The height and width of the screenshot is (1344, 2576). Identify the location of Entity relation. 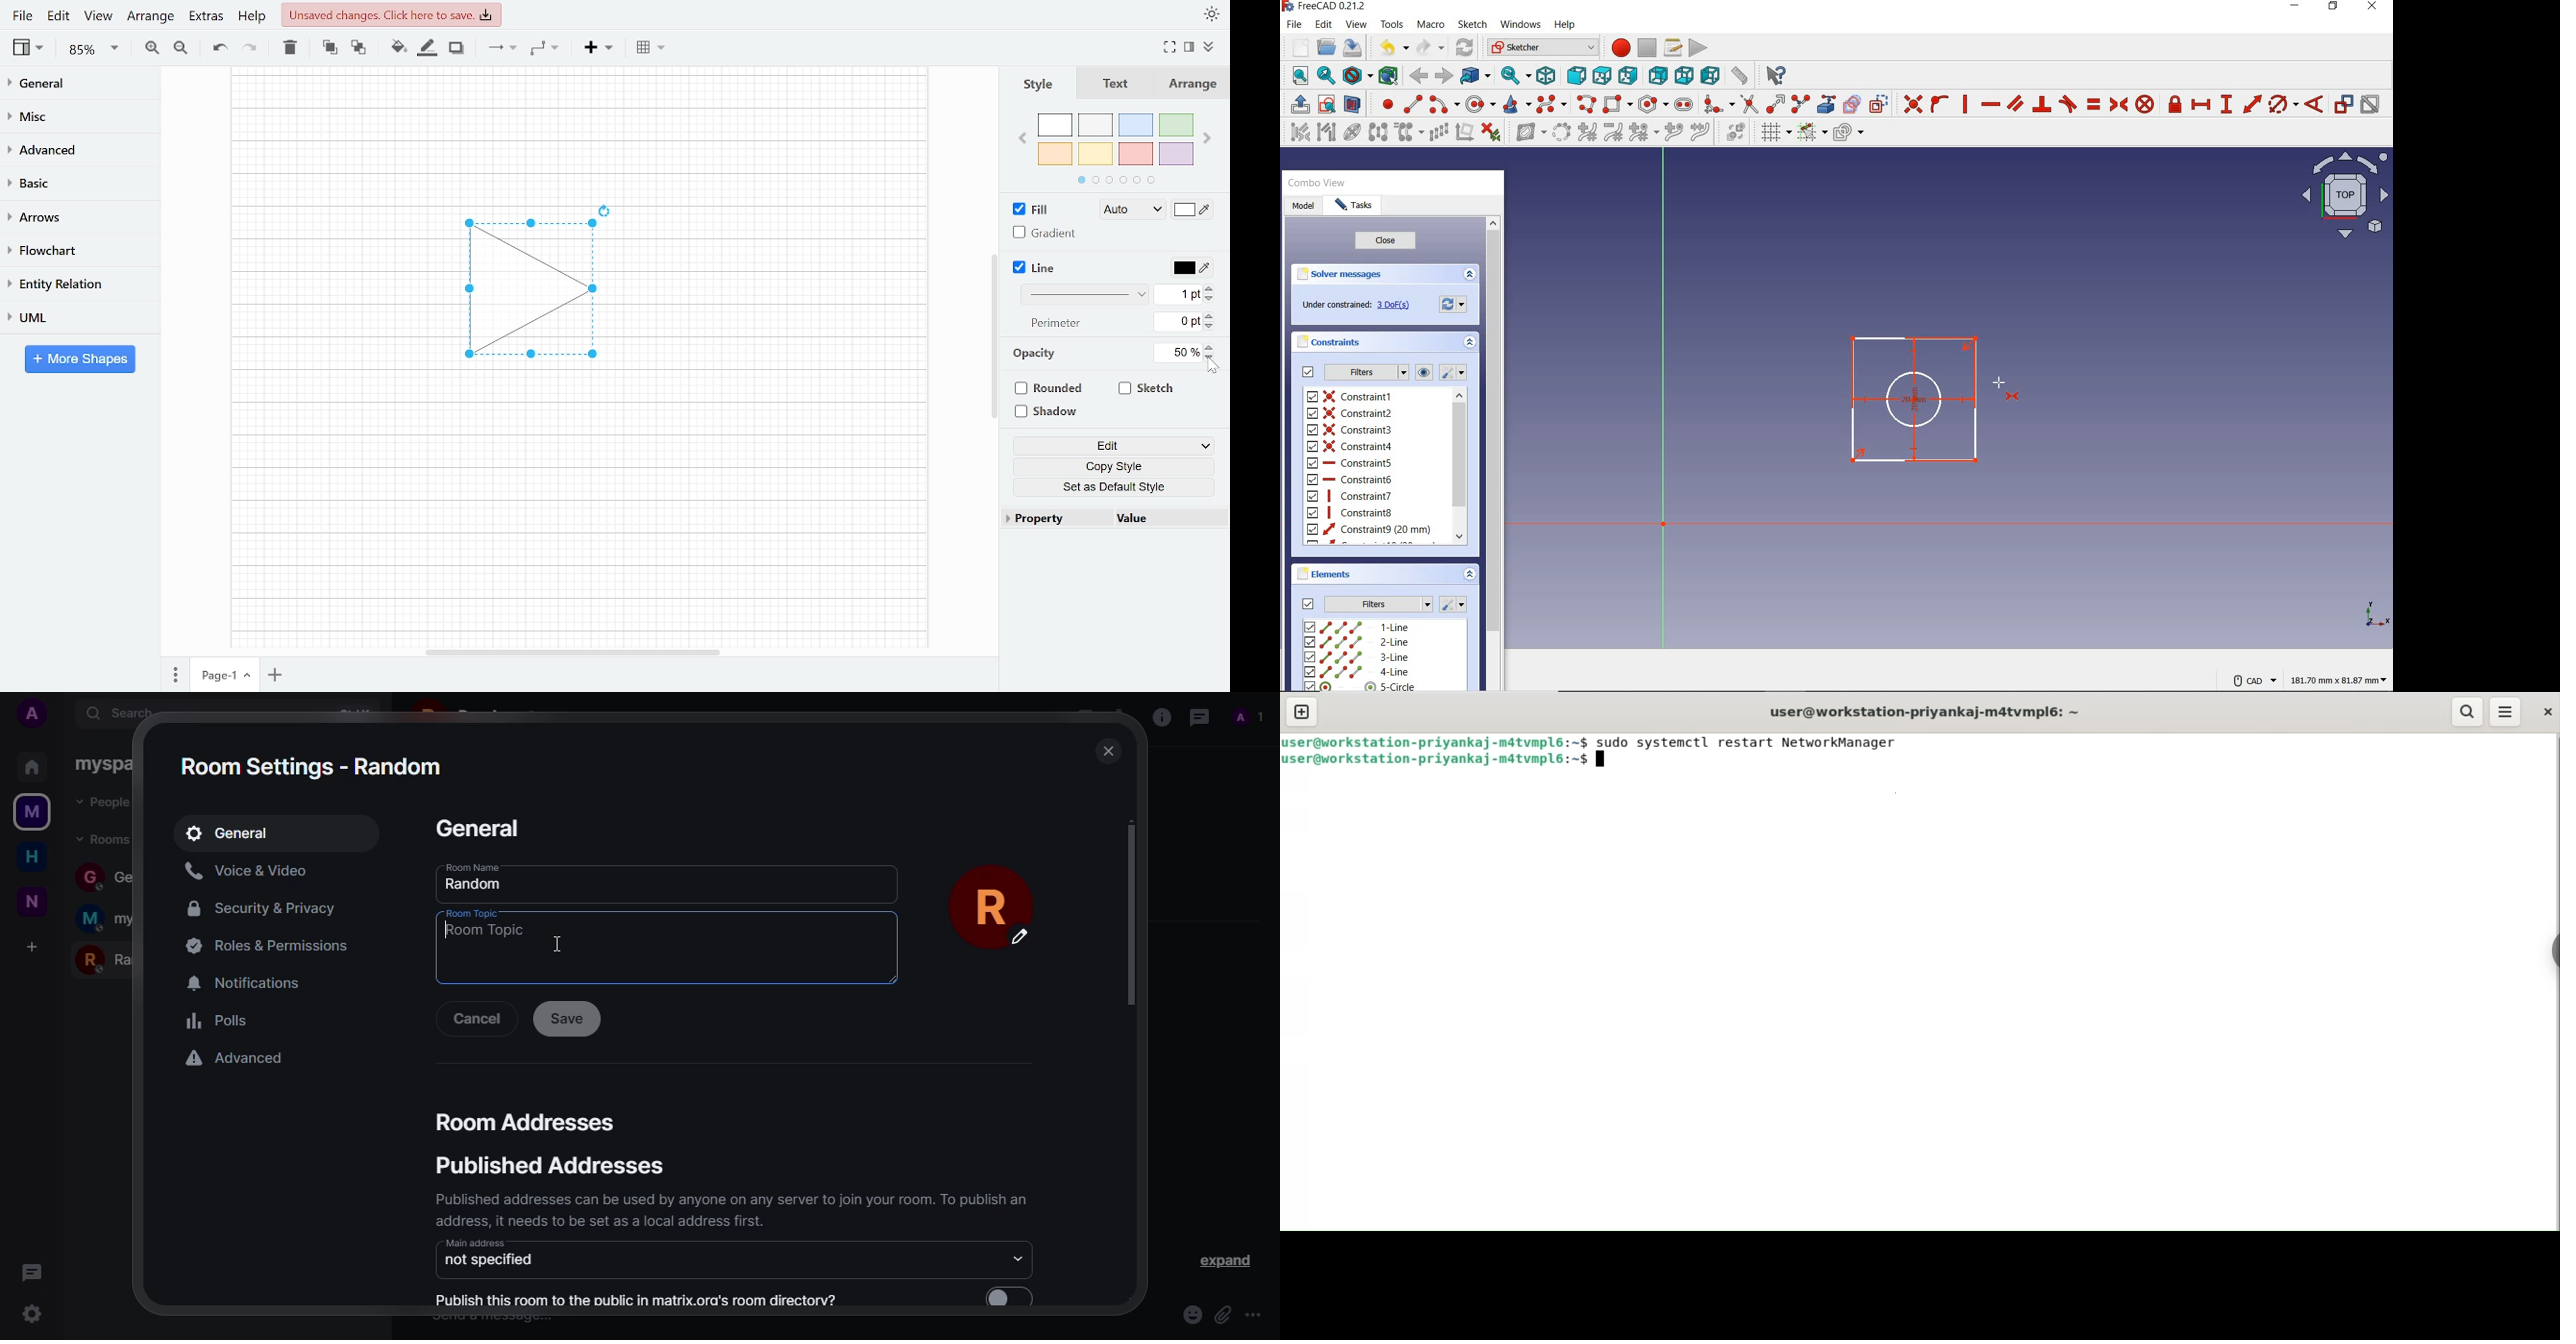
(72, 284).